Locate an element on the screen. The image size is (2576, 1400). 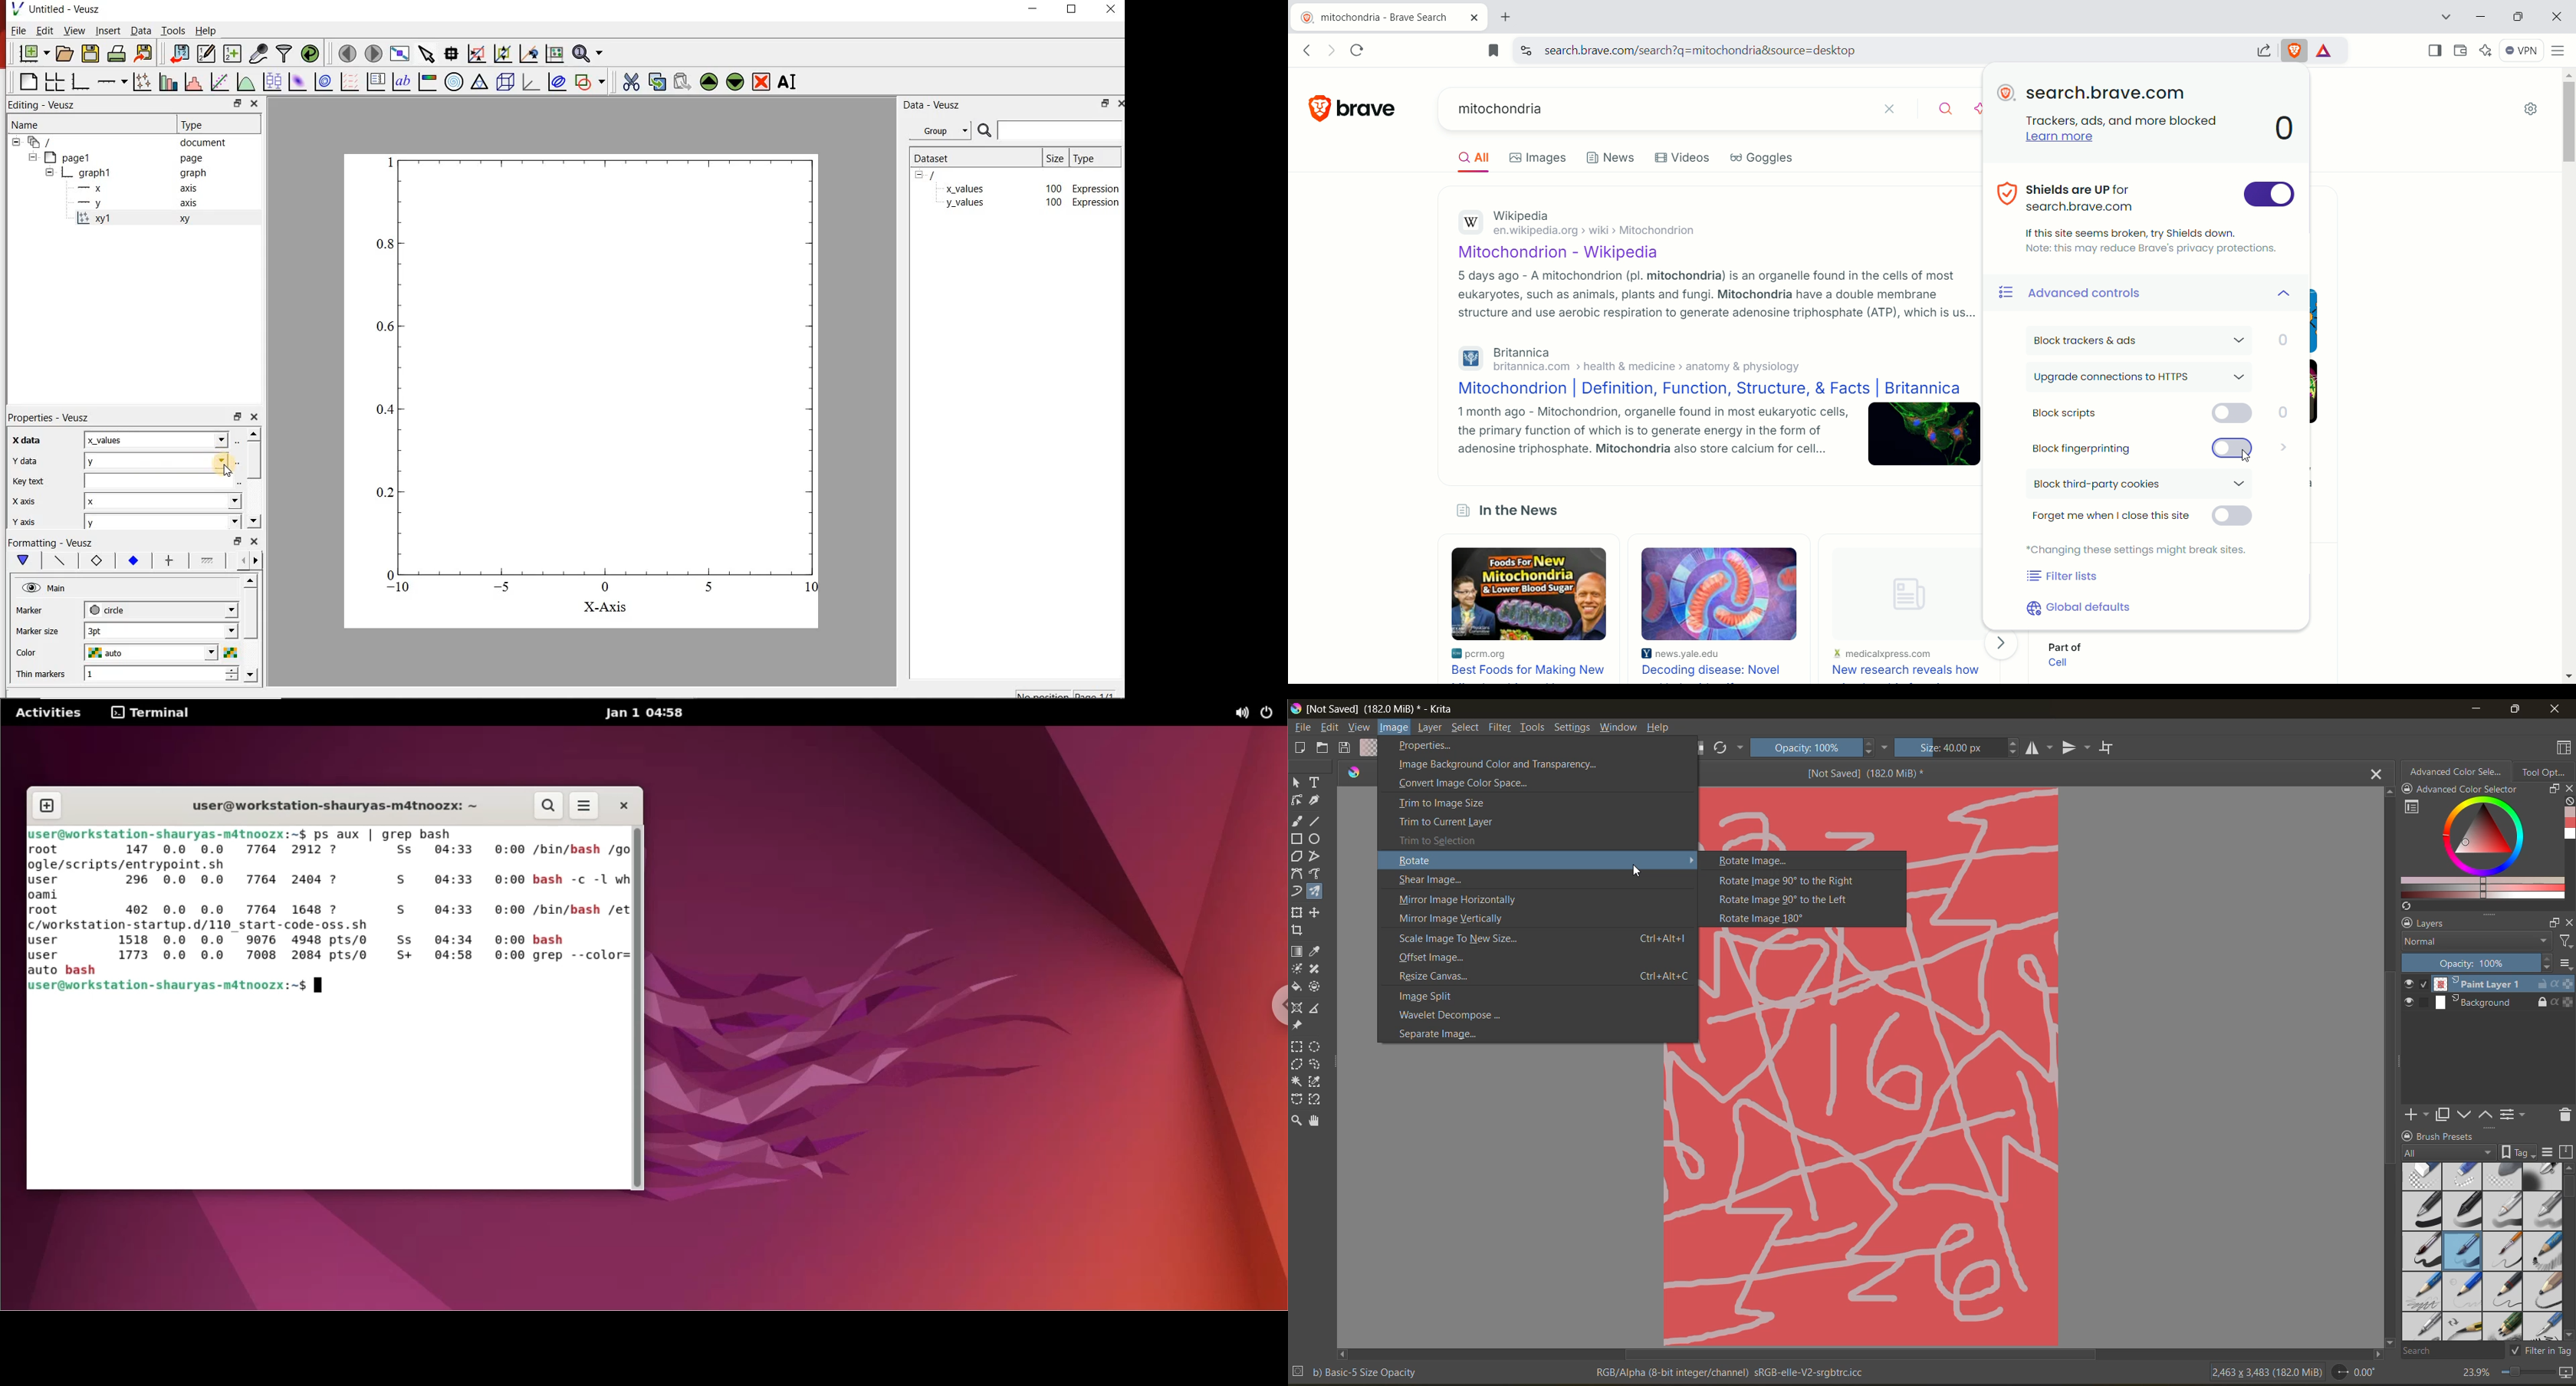
delete layer is located at coordinates (2563, 1117).